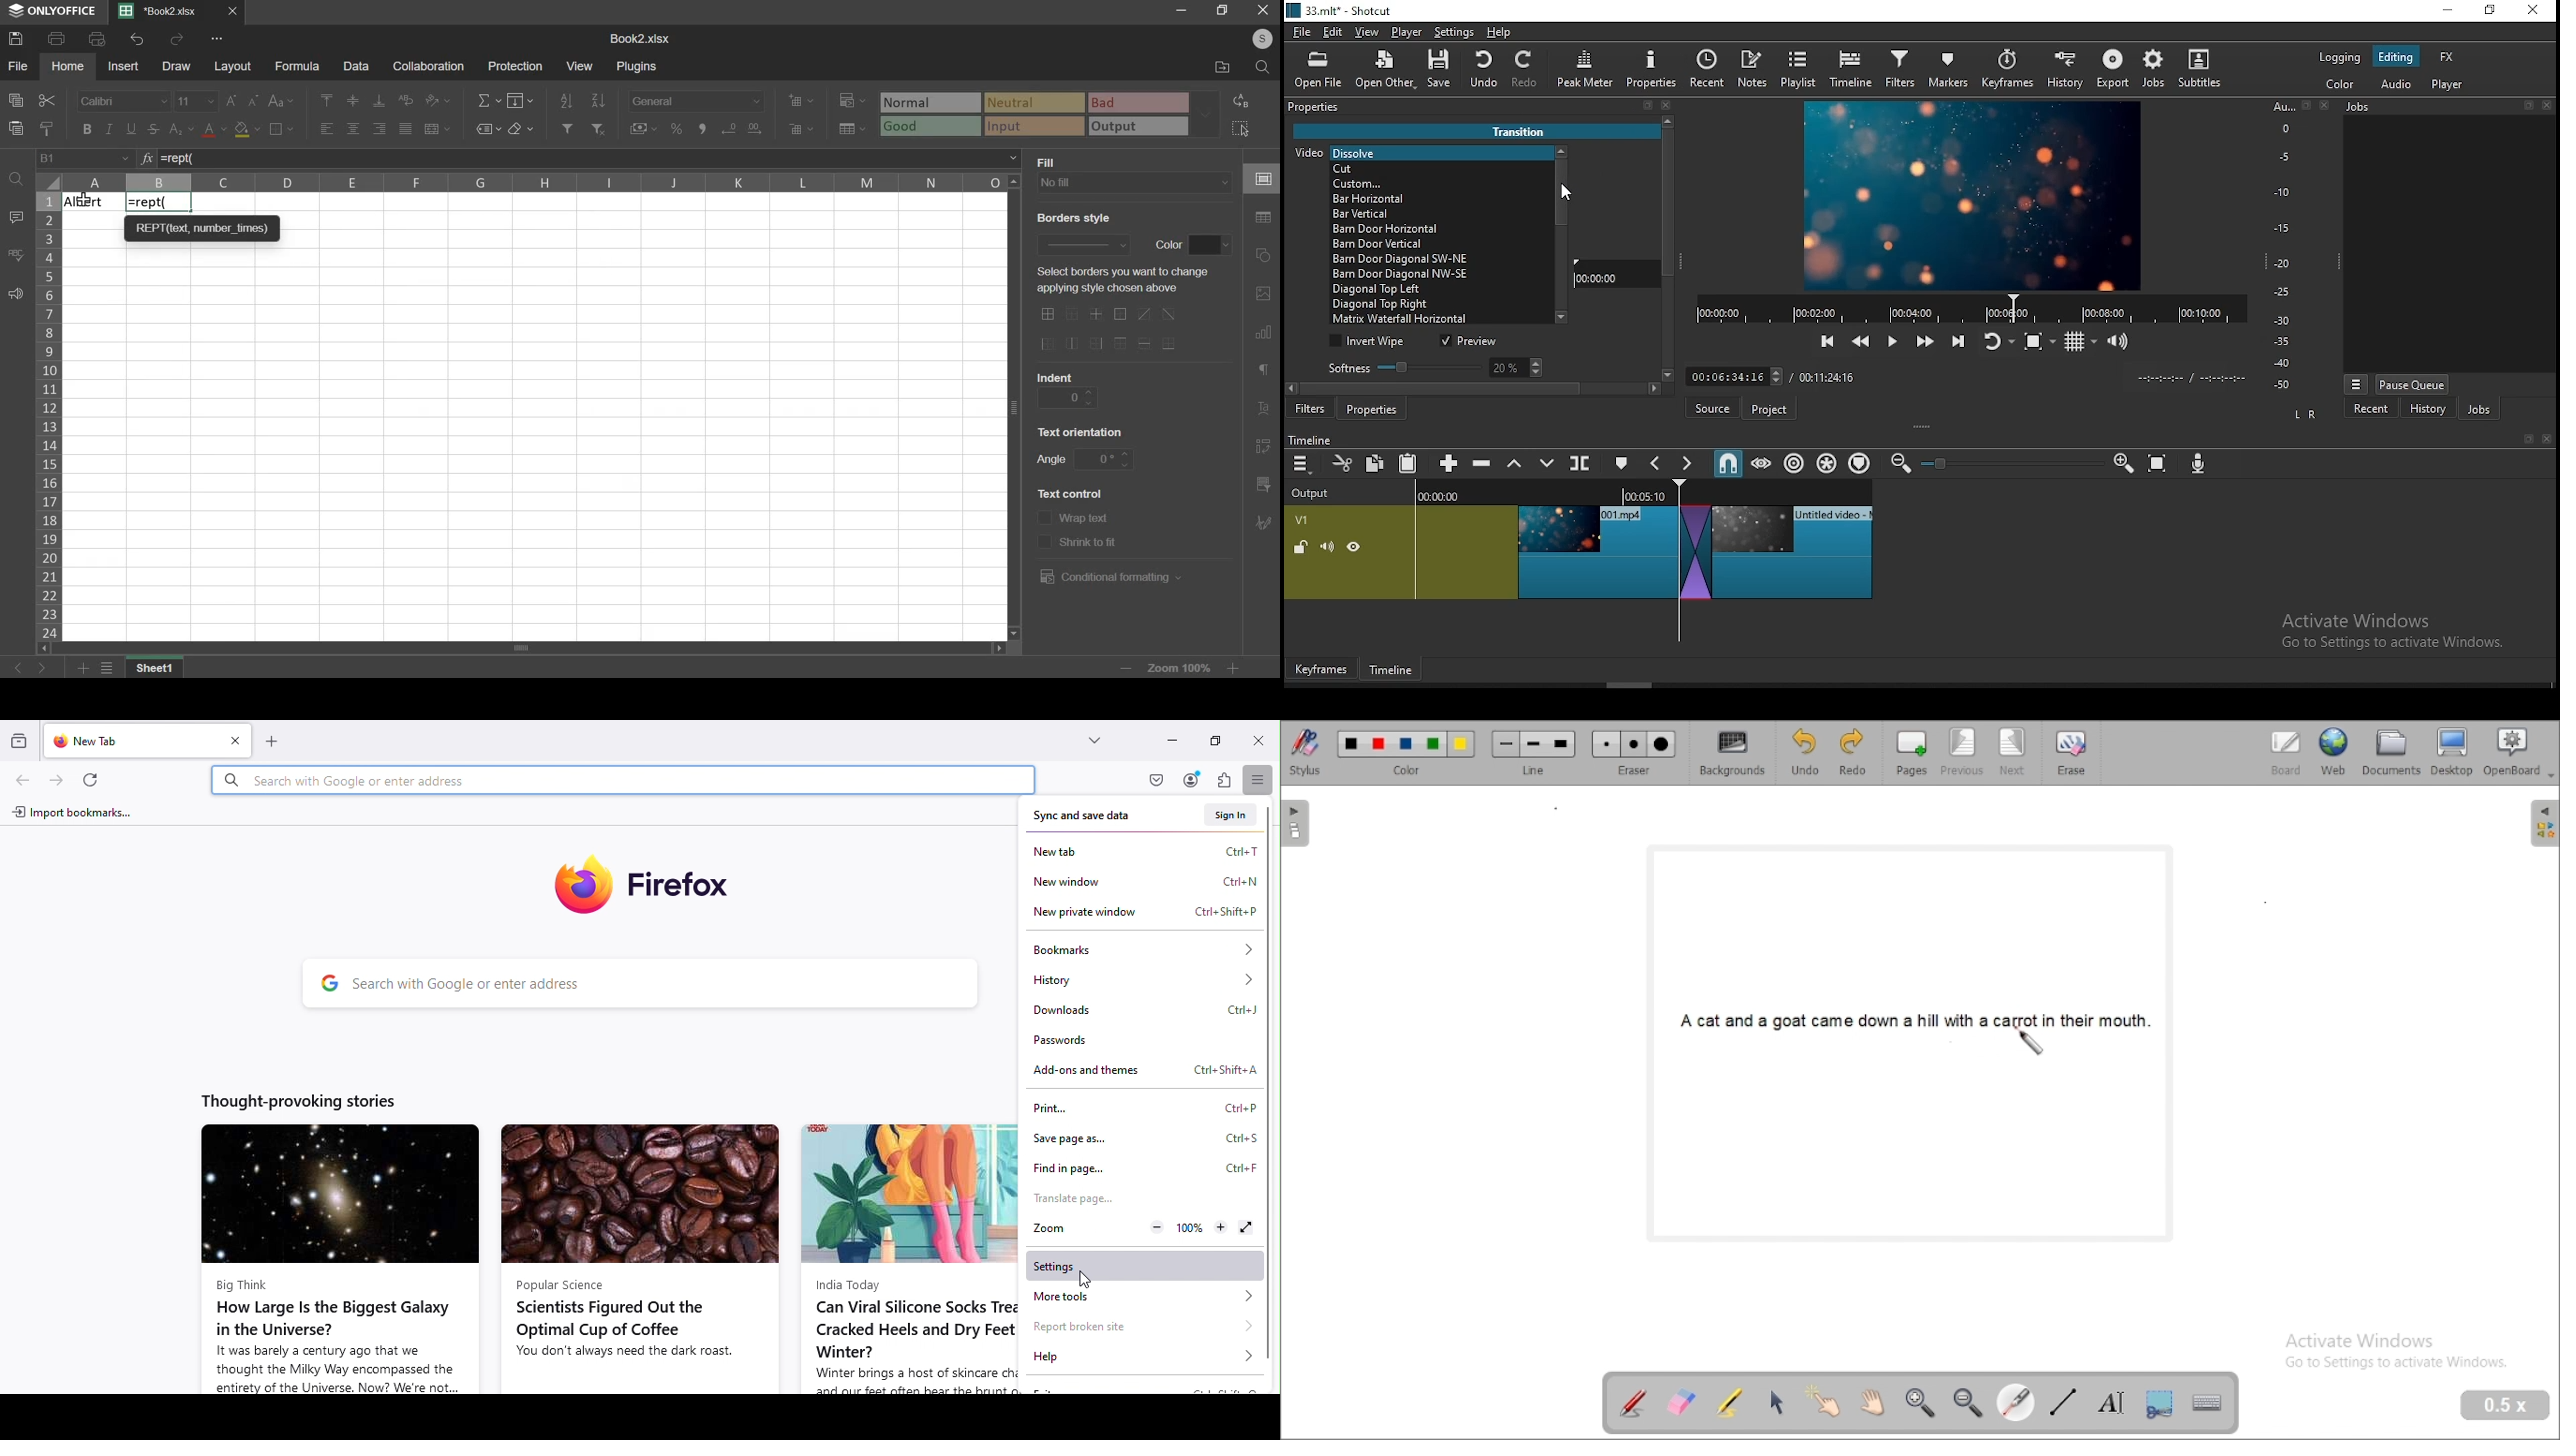 Image resolution: width=2576 pixels, height=1456 pixels. What do you see at coordinates (2546, 440) in the screenshot?
I see `` at bounding box center [2546, 440].